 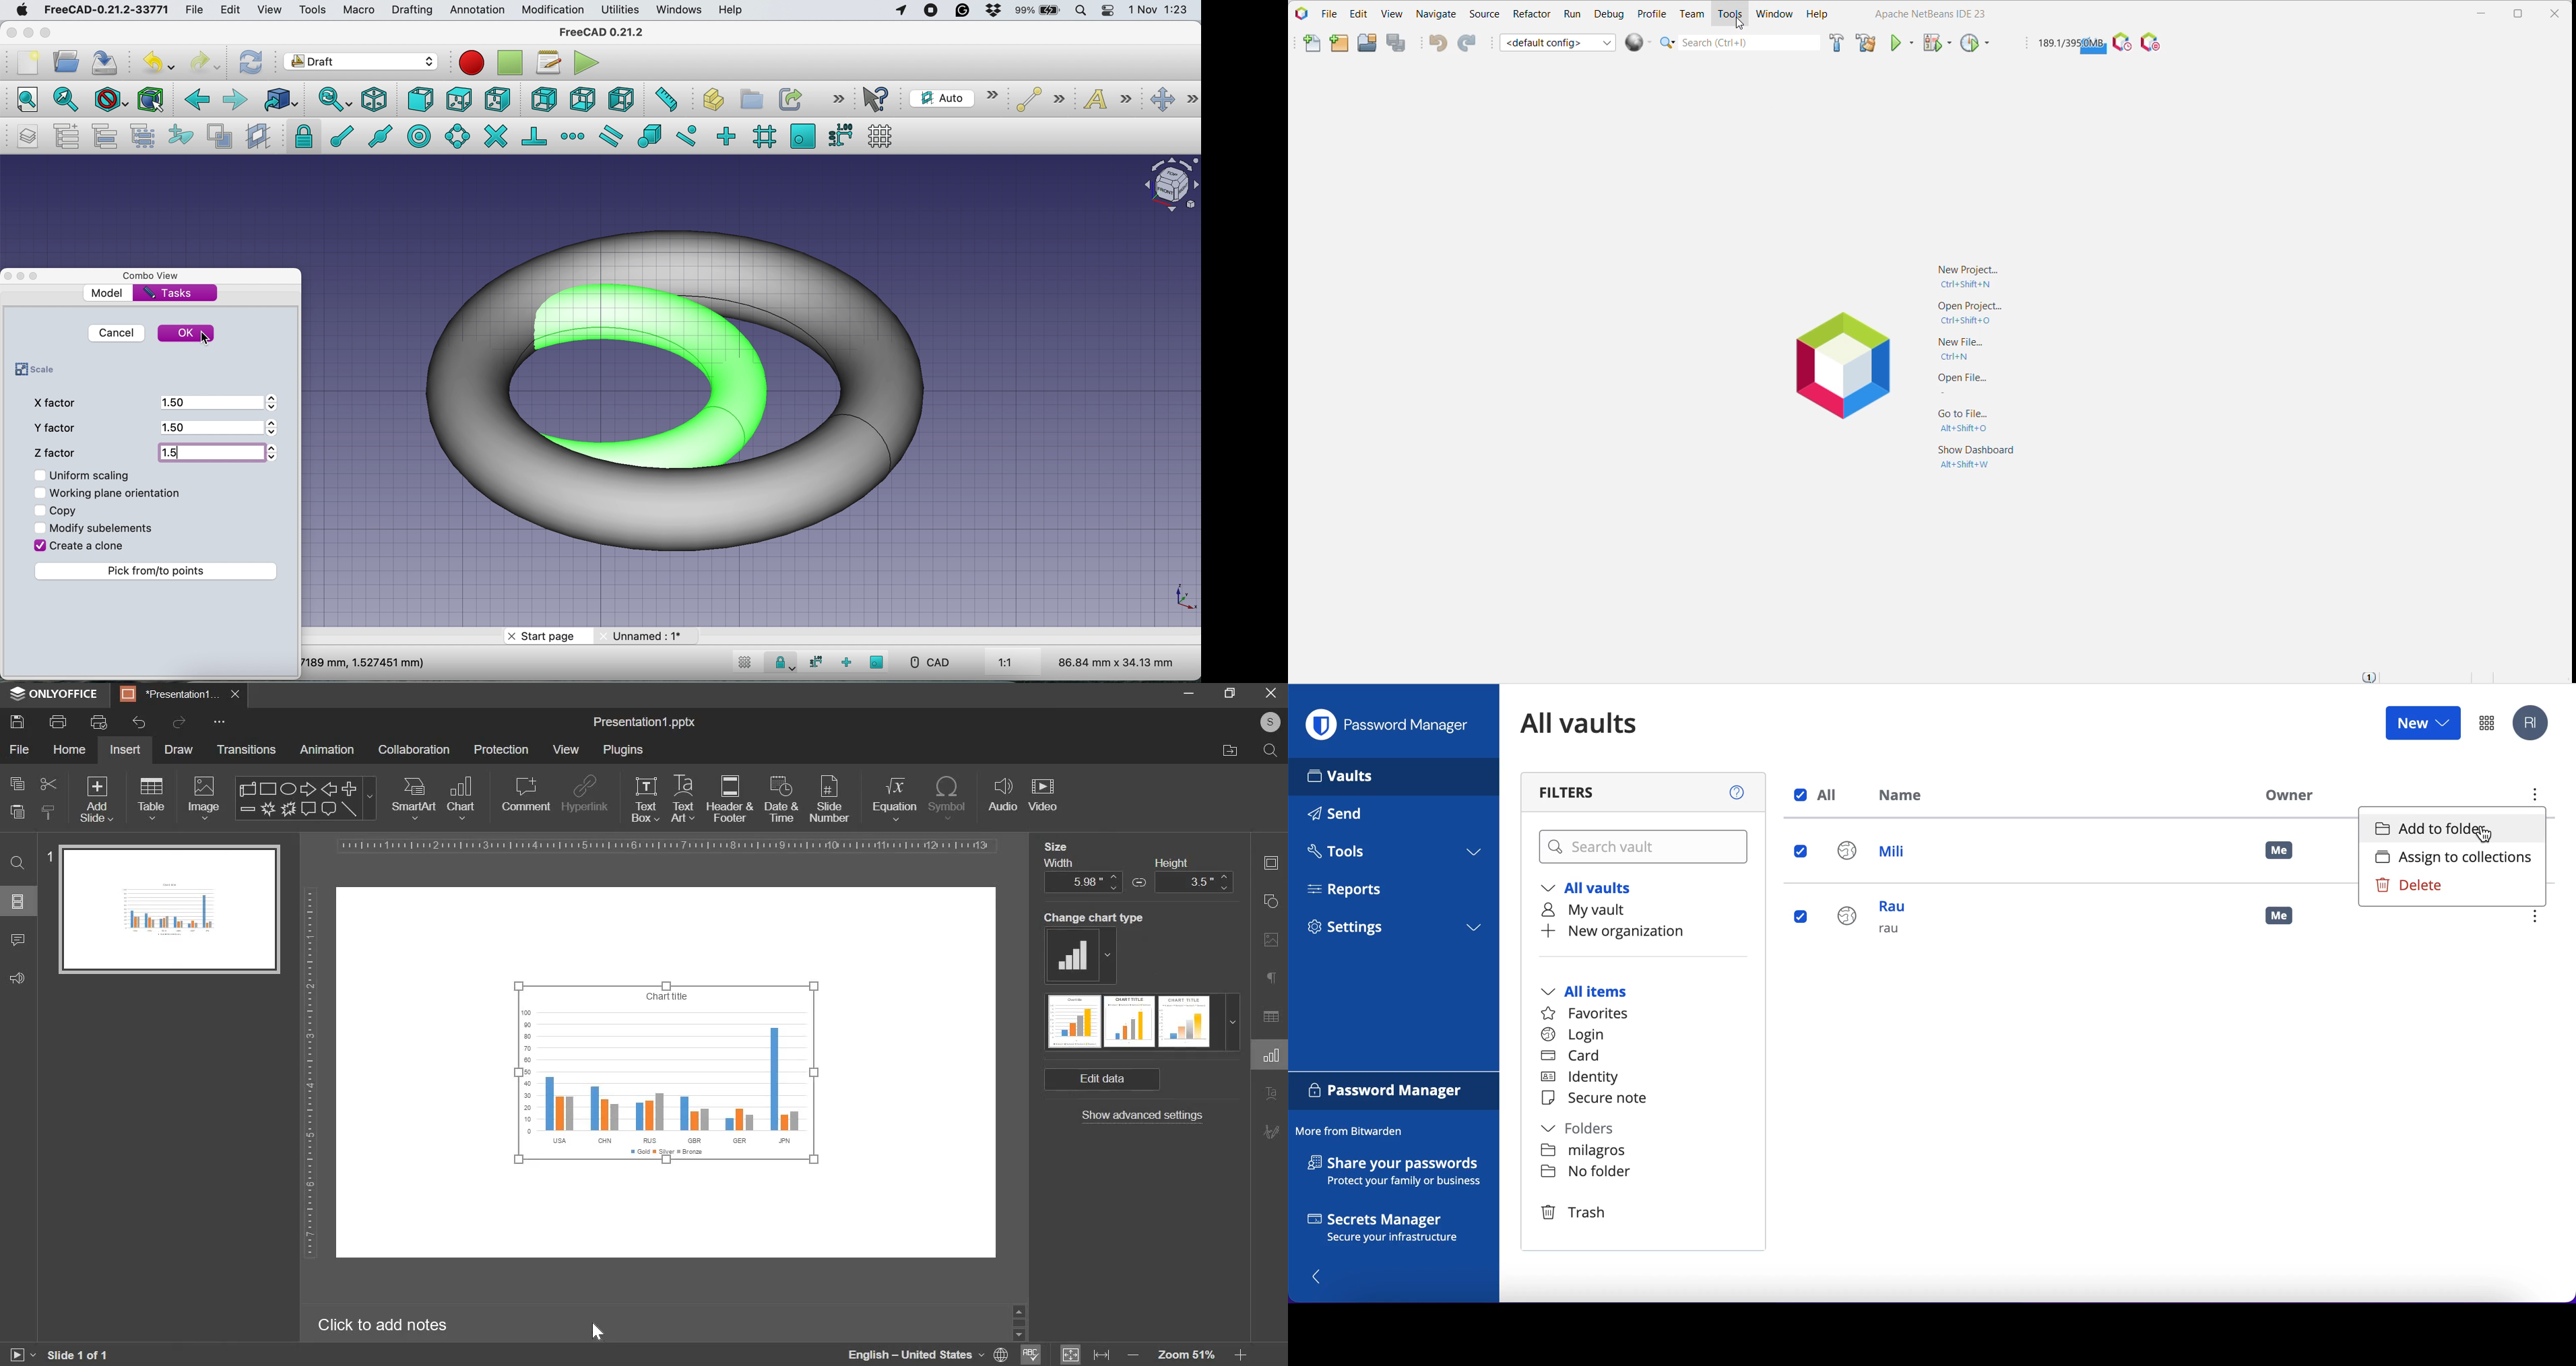 I want to click on model, so click(x=109, y=293).